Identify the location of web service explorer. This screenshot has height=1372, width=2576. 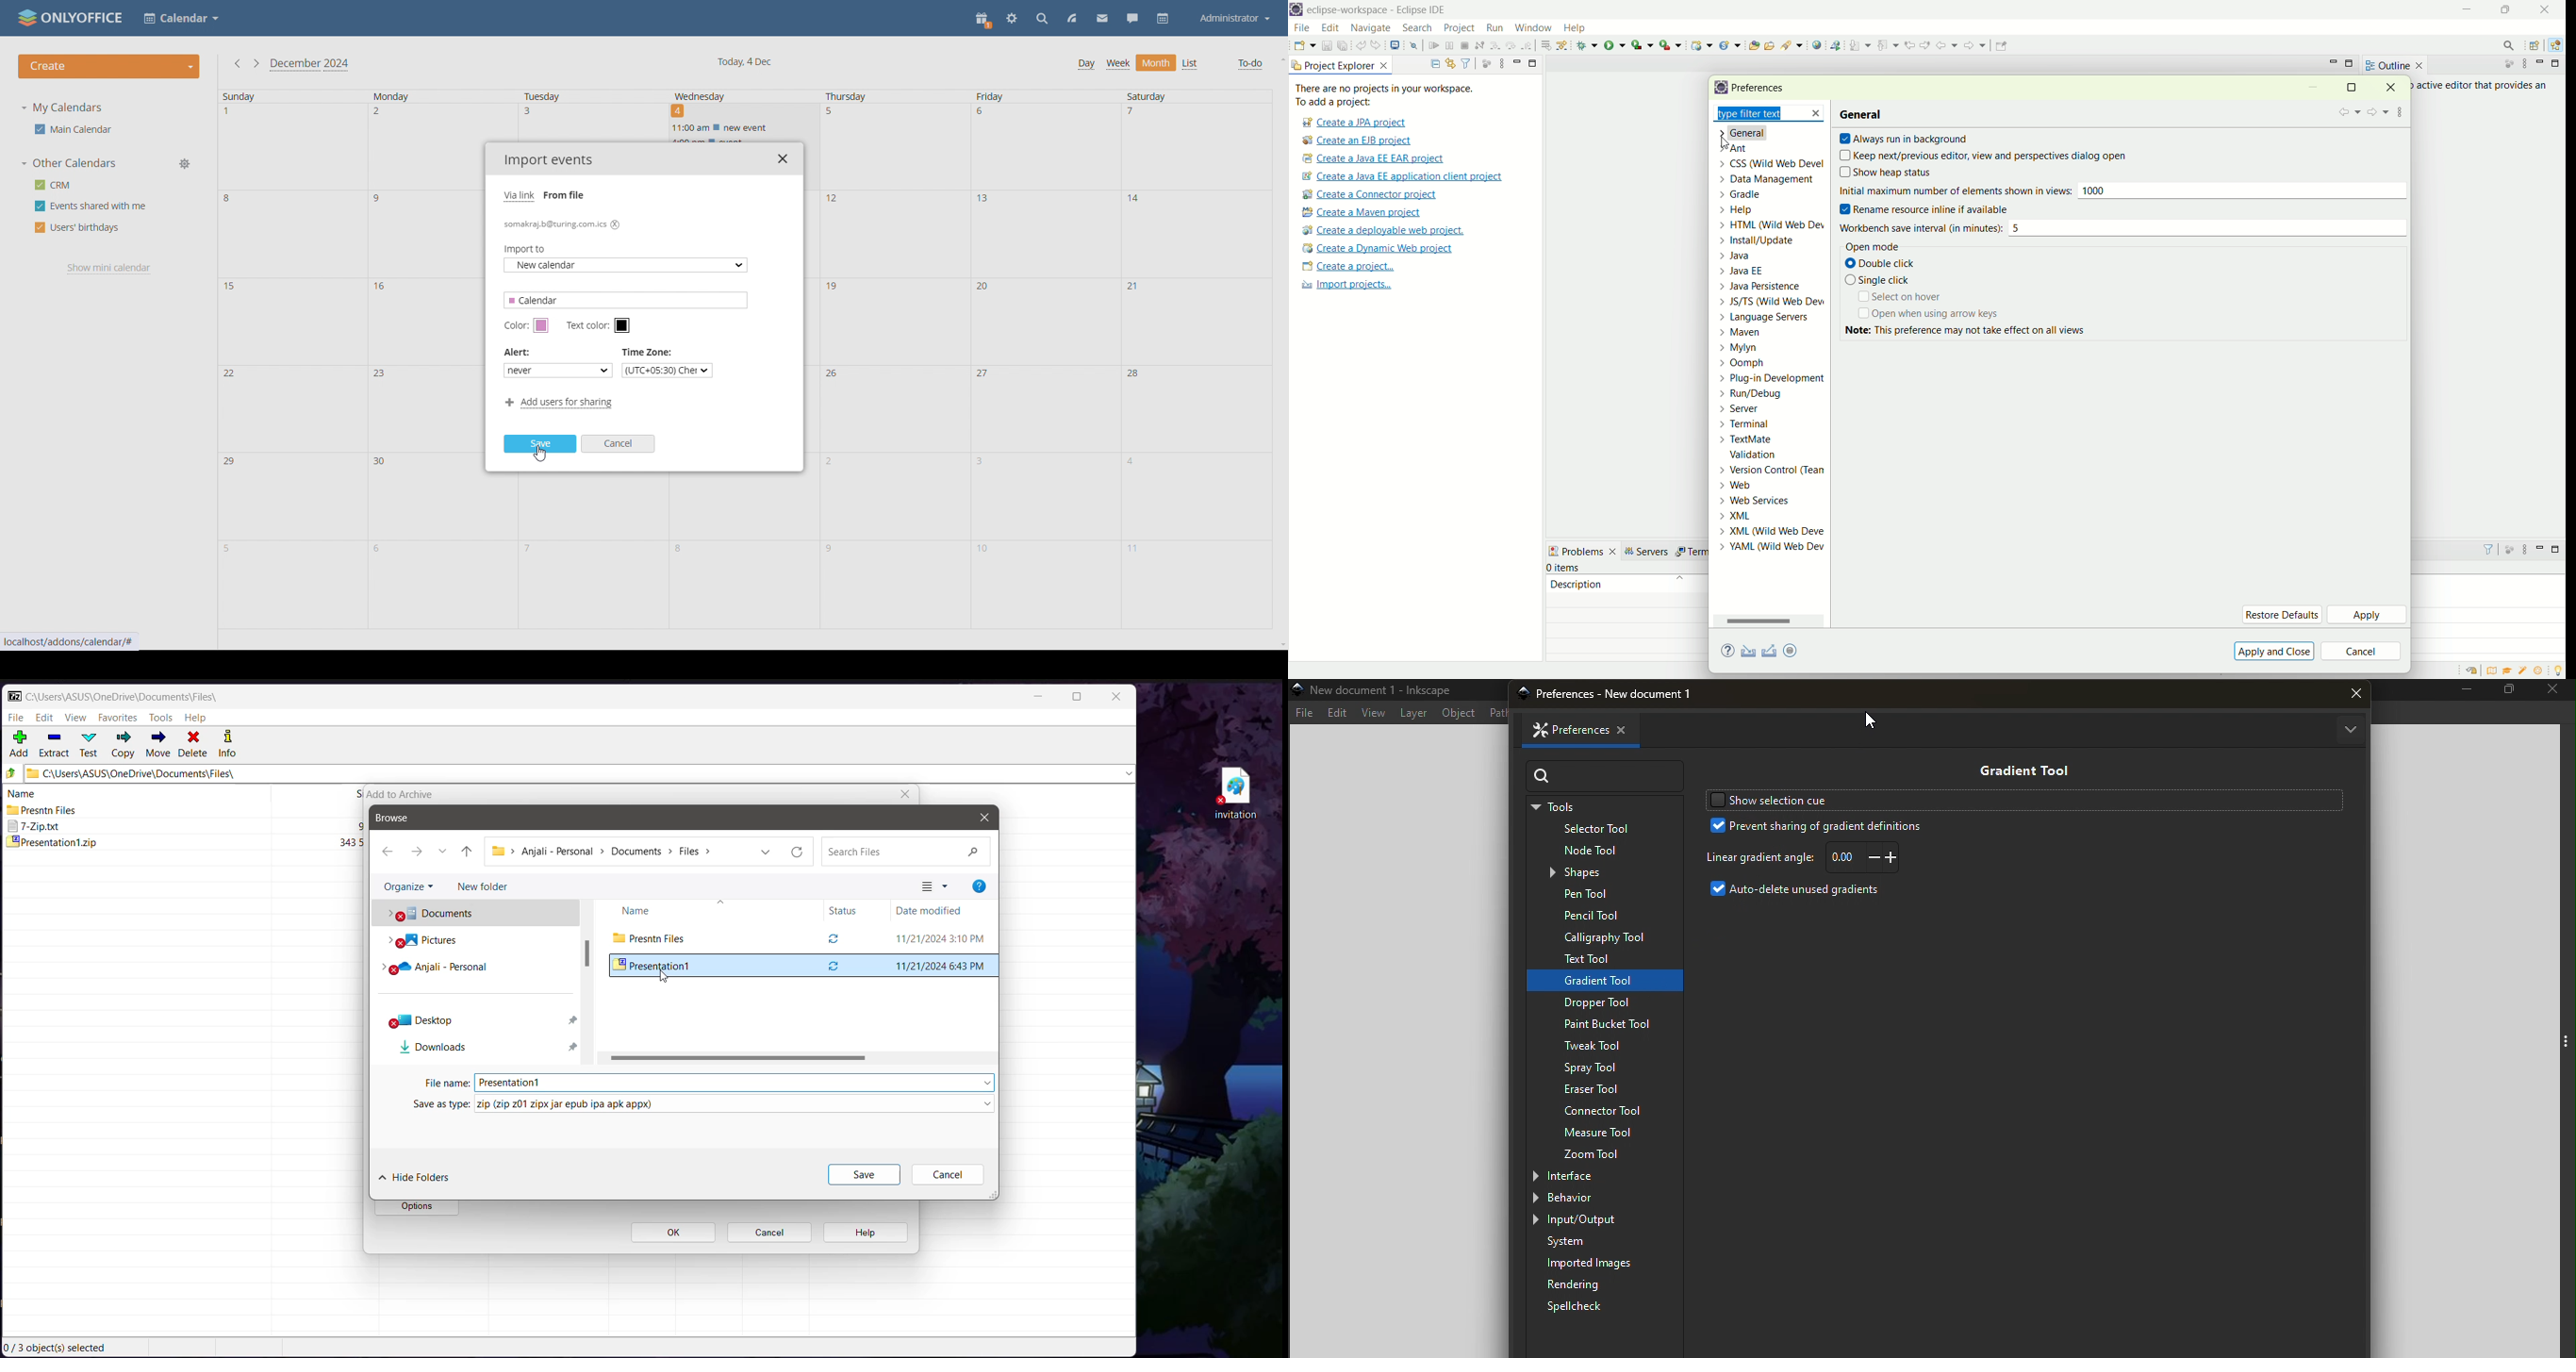
(1835, 45).